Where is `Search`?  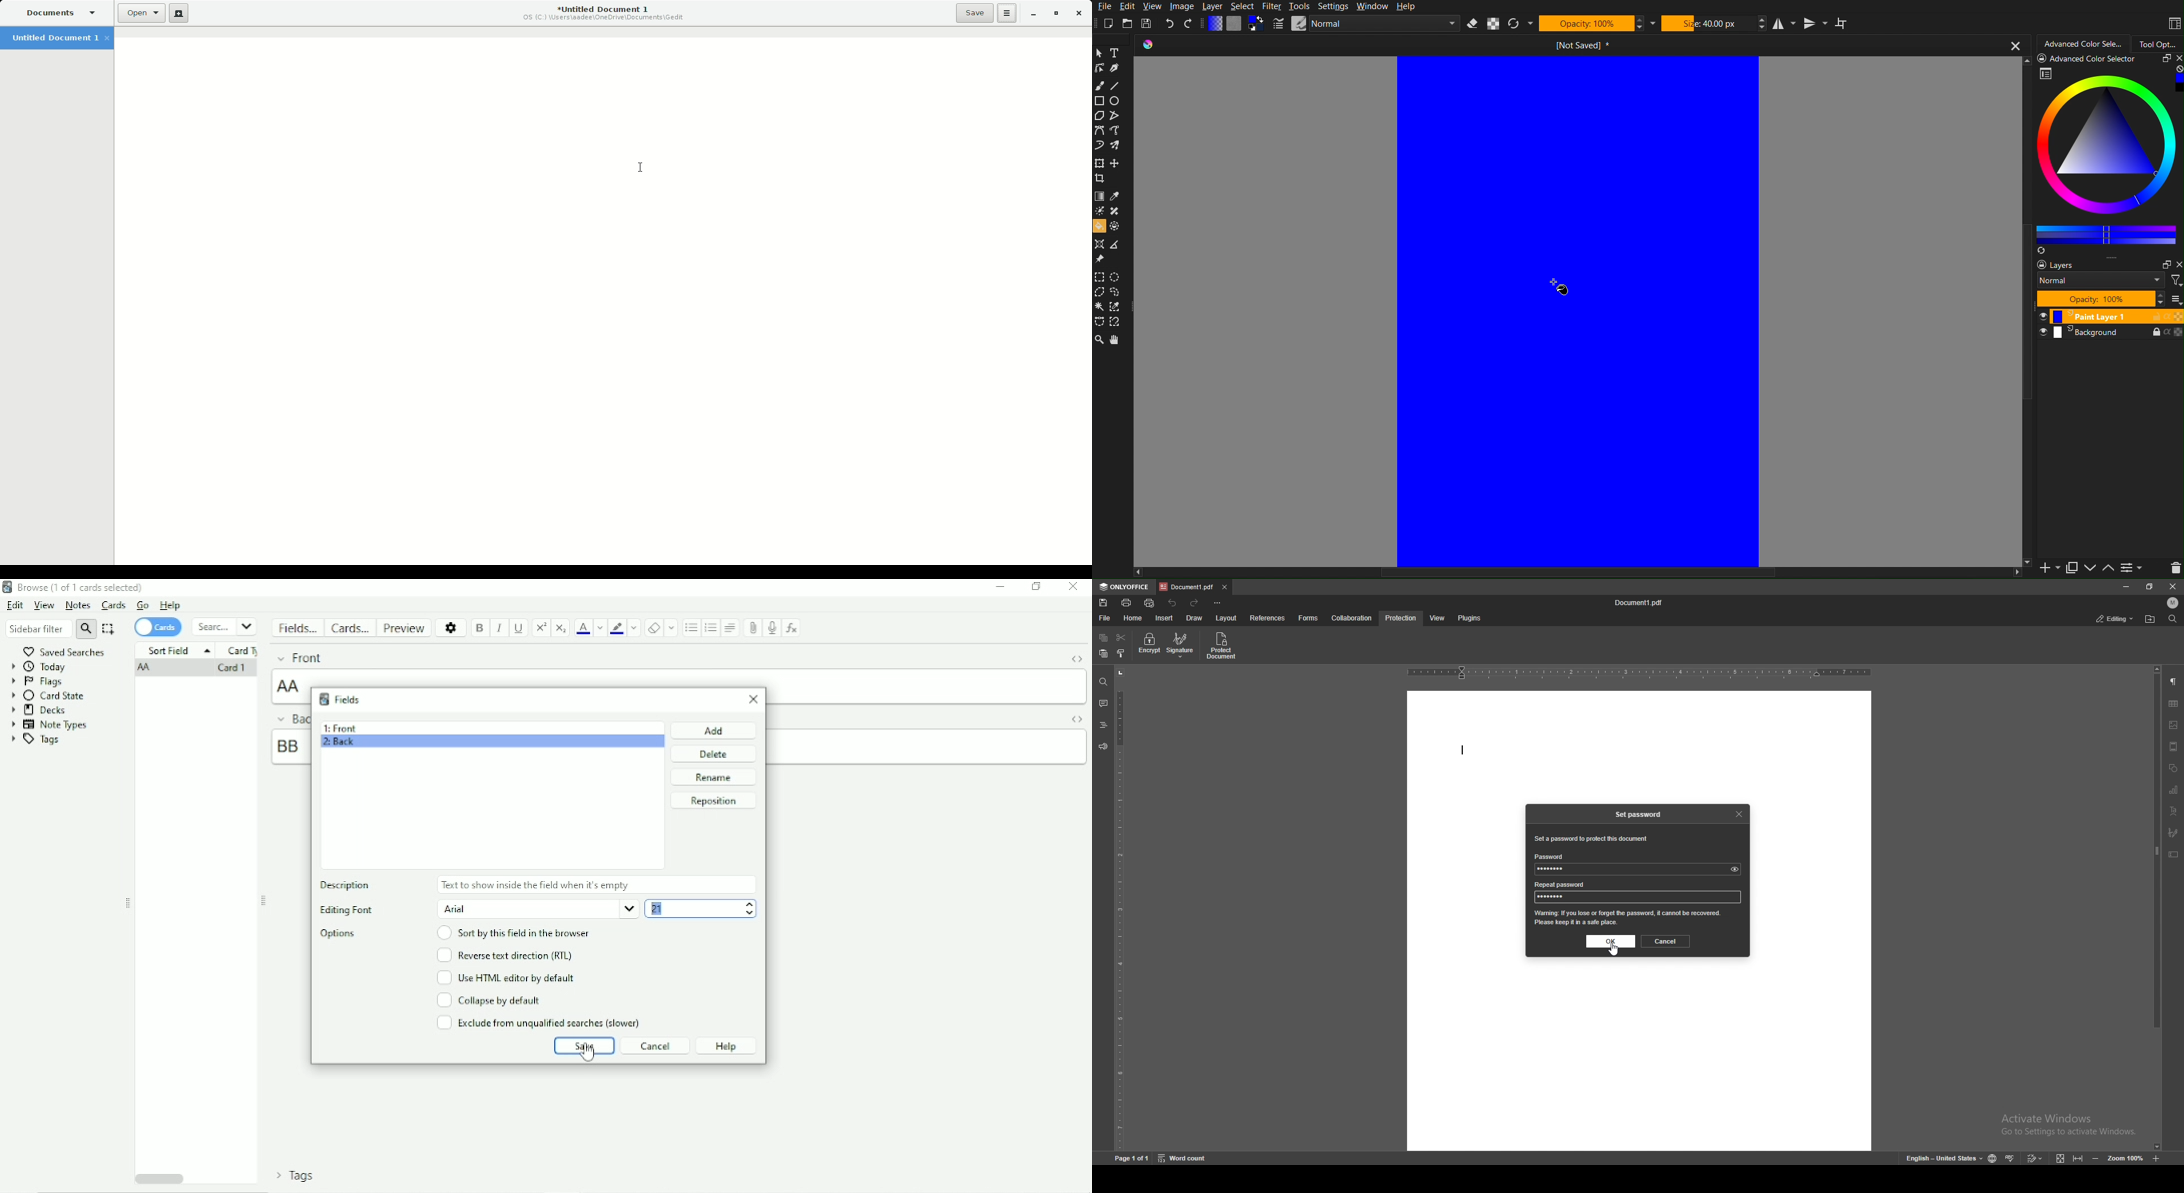
Search is located at coordinates (224, 627).